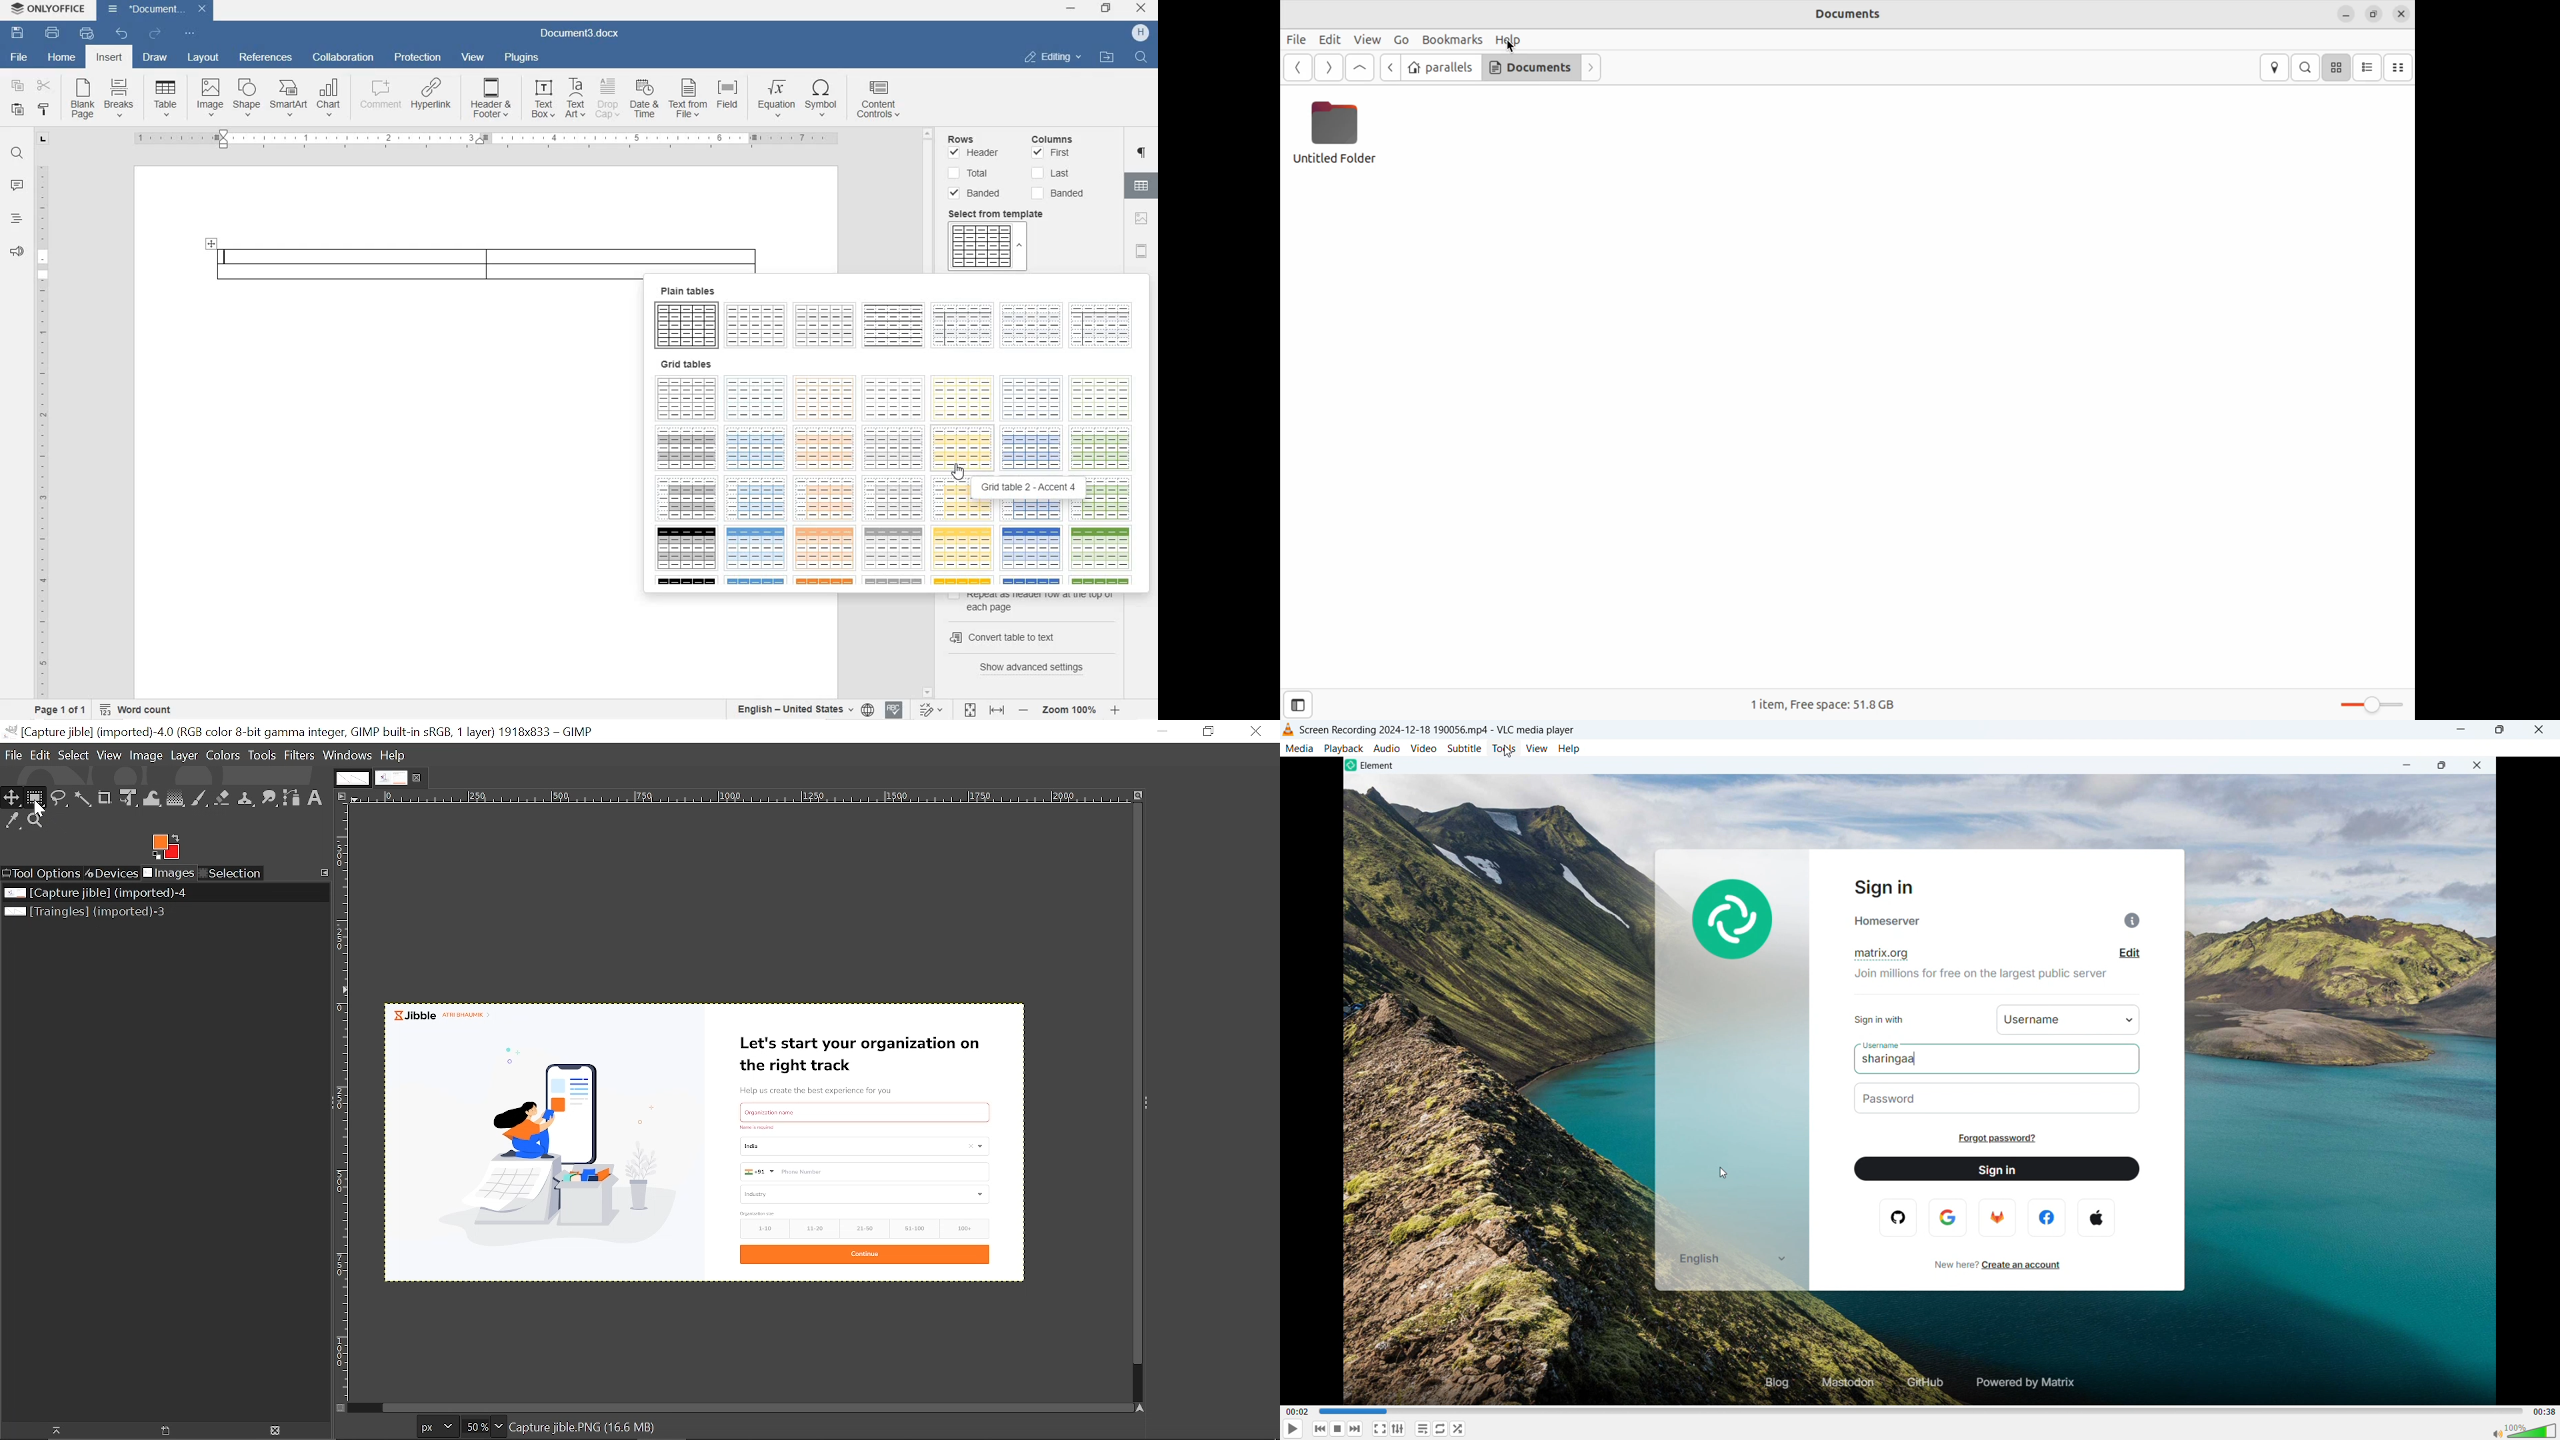  I want to click on firefox logo, so click(1999, 1217).